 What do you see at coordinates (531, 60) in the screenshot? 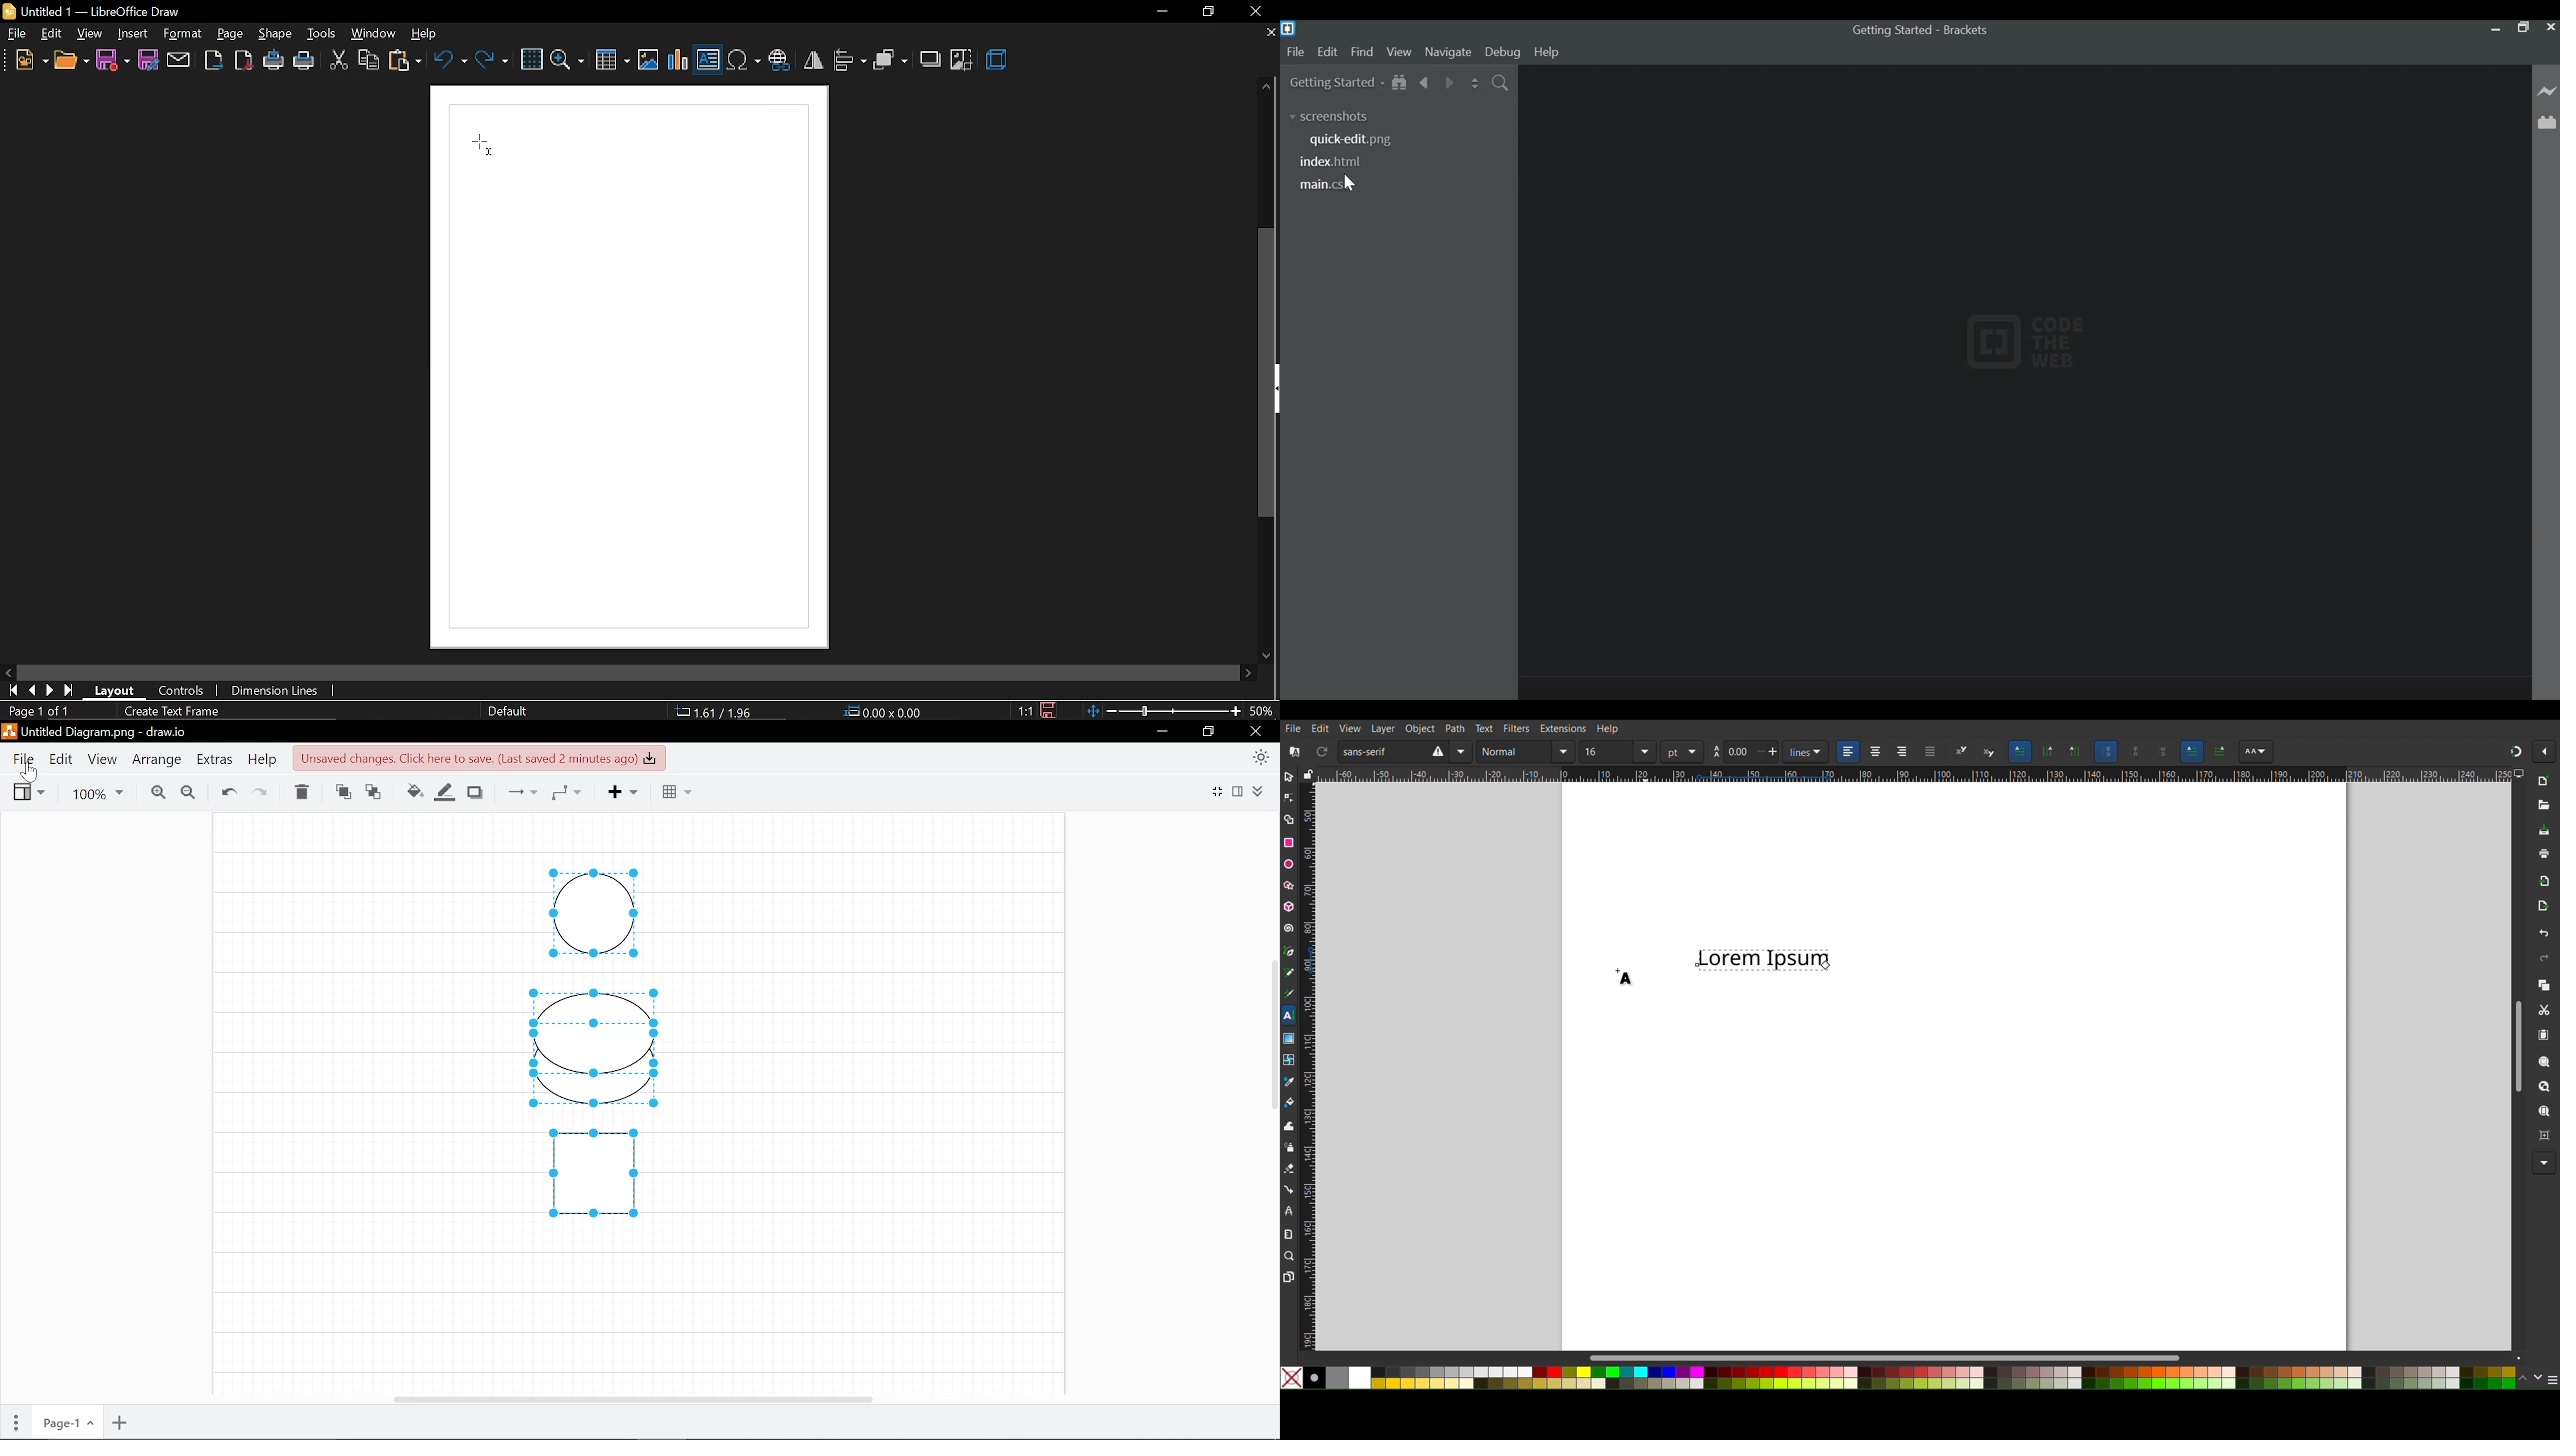
I see `grid` at bounding box center [531, 60].